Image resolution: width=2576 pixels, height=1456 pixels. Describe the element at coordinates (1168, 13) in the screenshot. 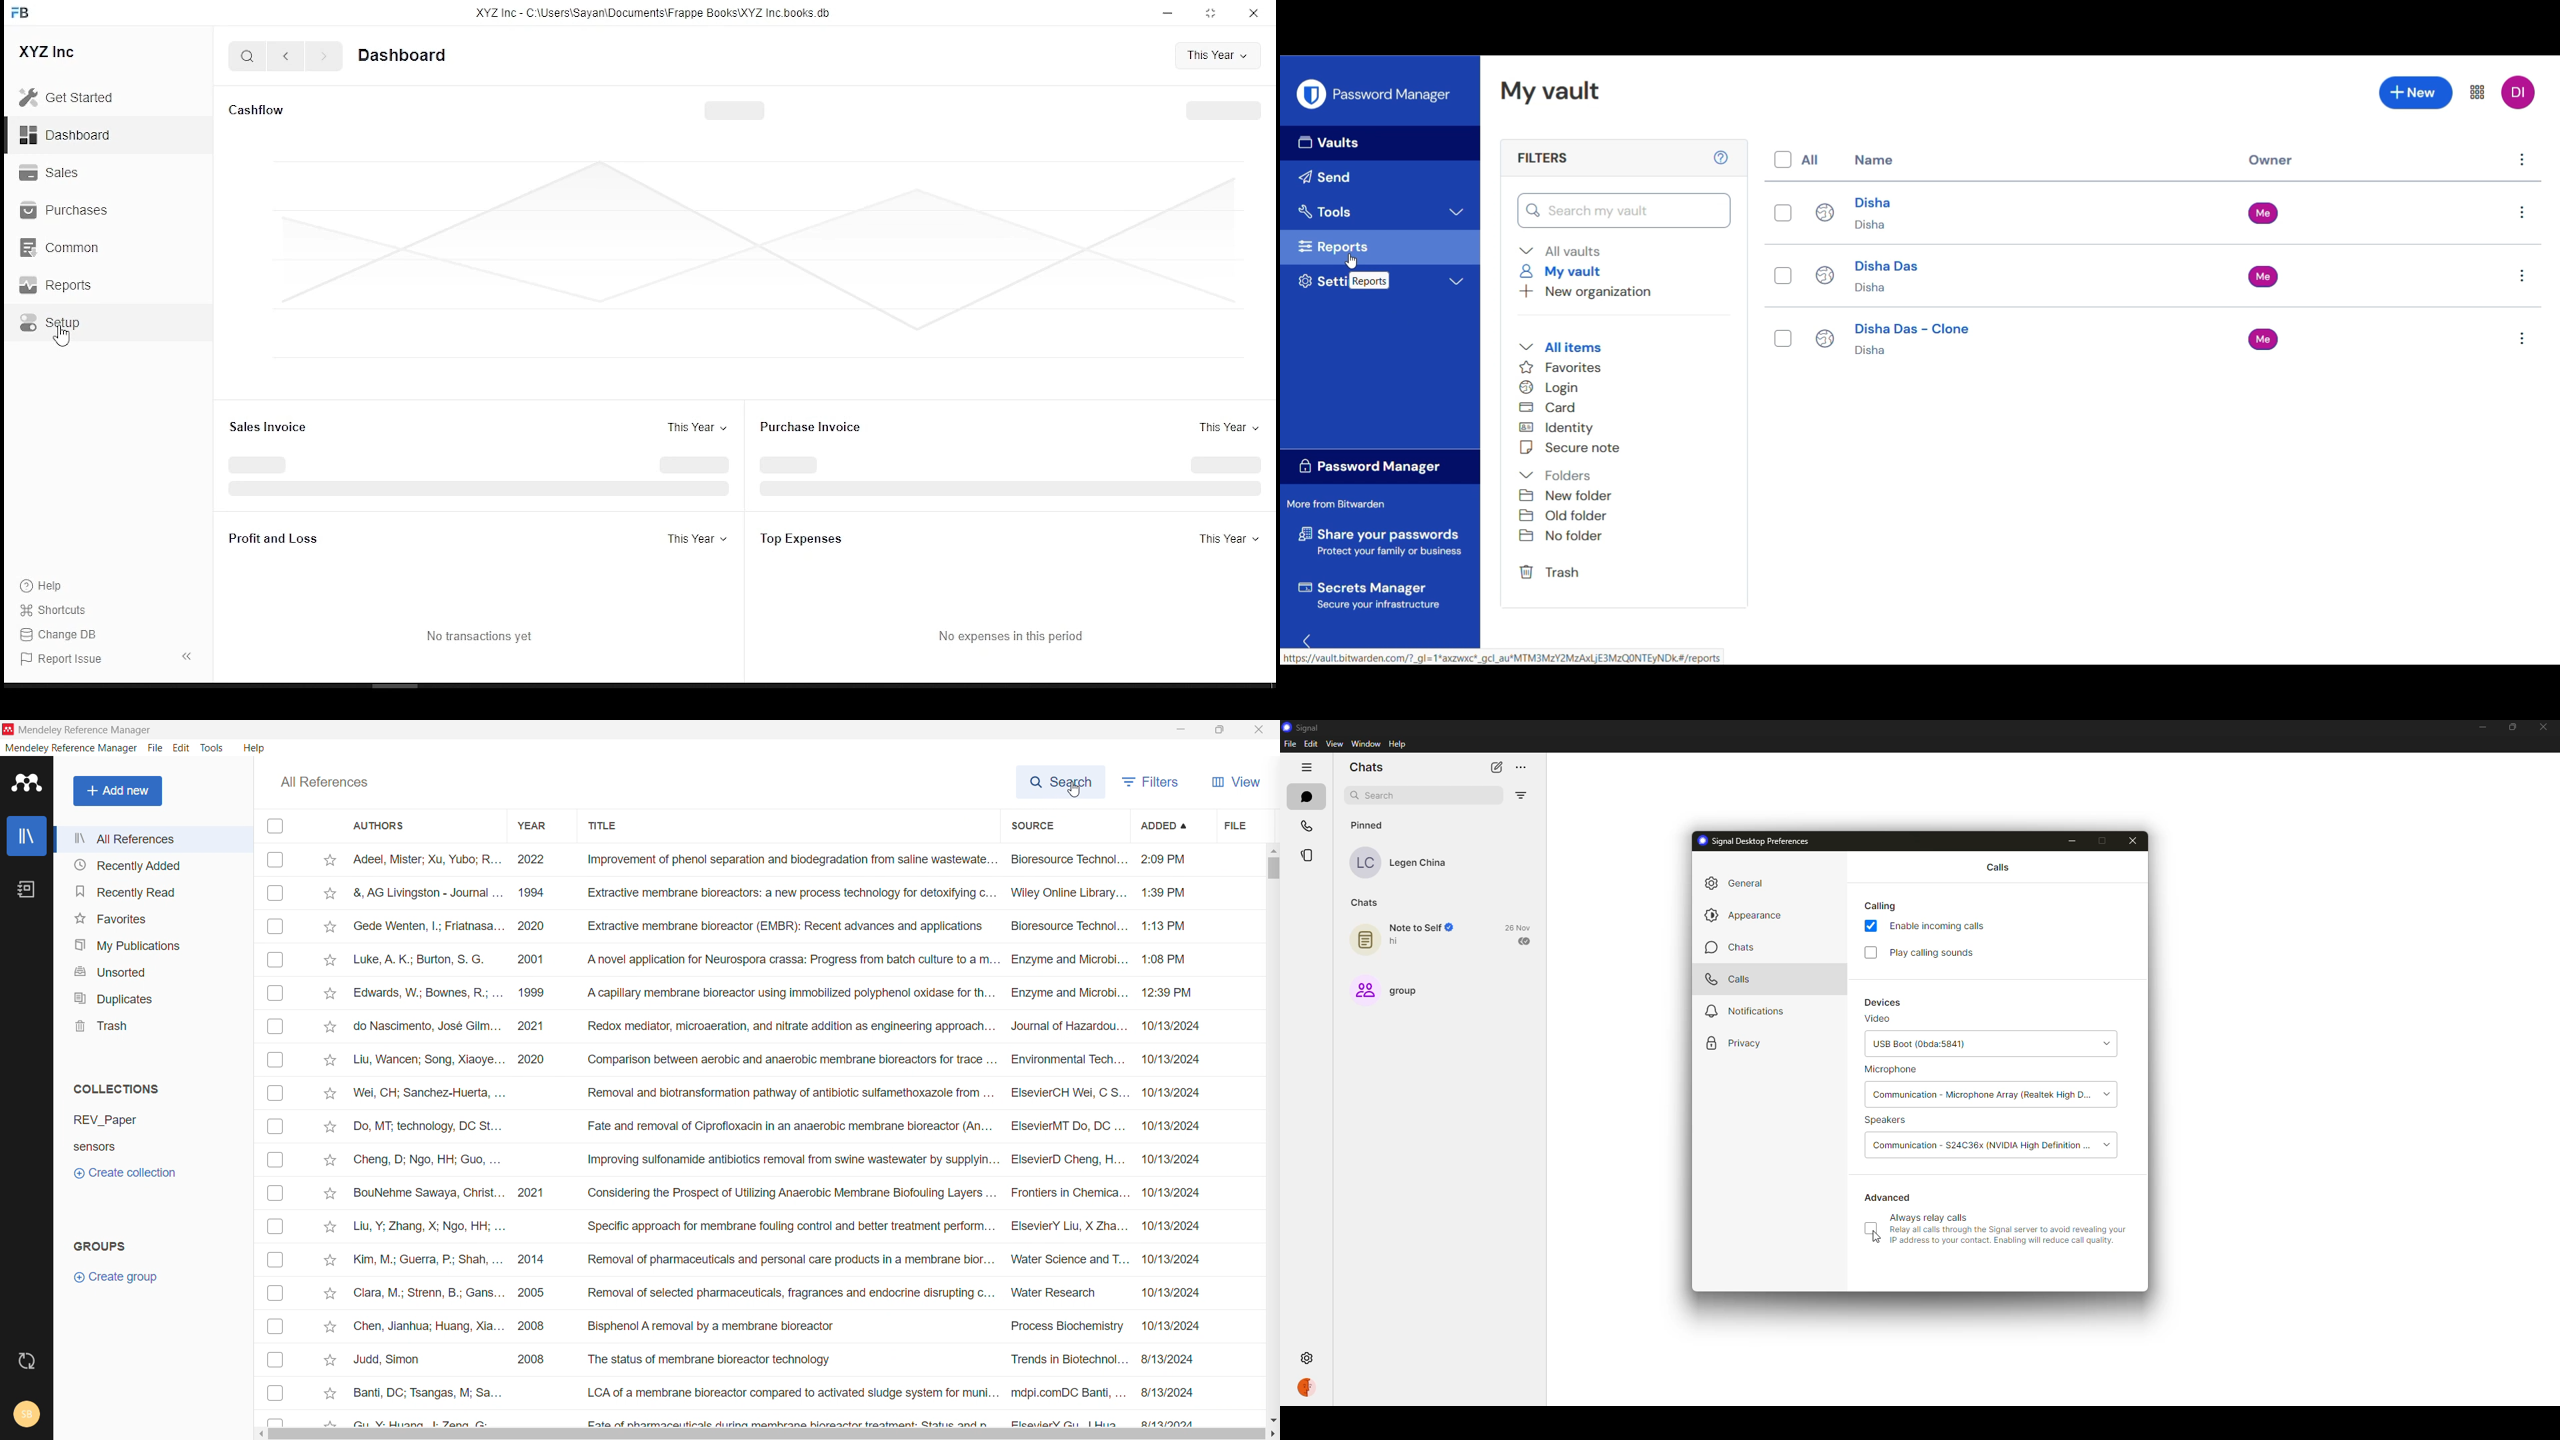

I see `minimize` at that location.